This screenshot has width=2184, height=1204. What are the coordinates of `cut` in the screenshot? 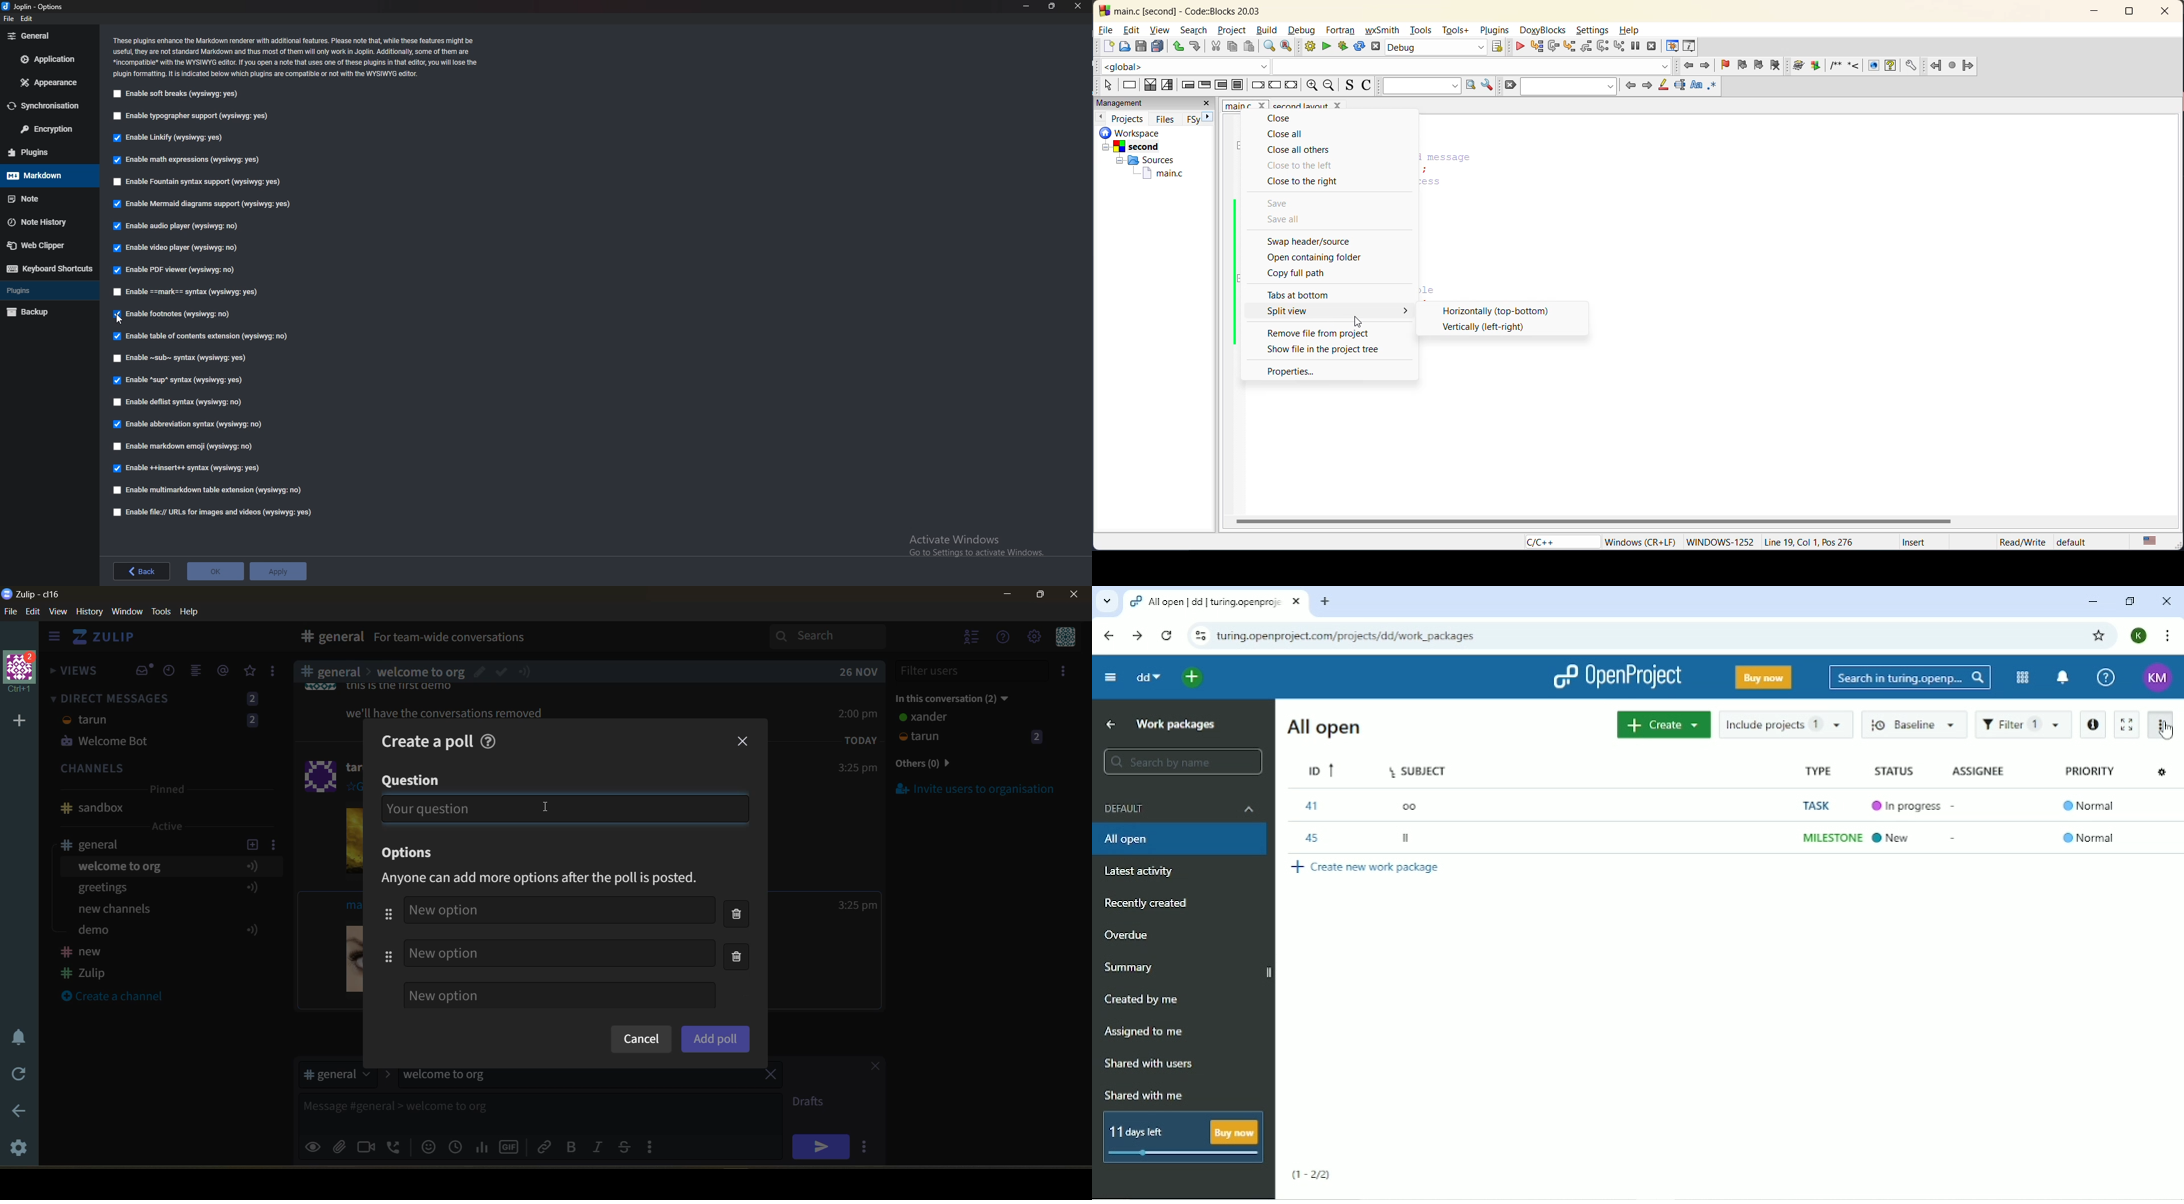 It's located at (1217, 47).